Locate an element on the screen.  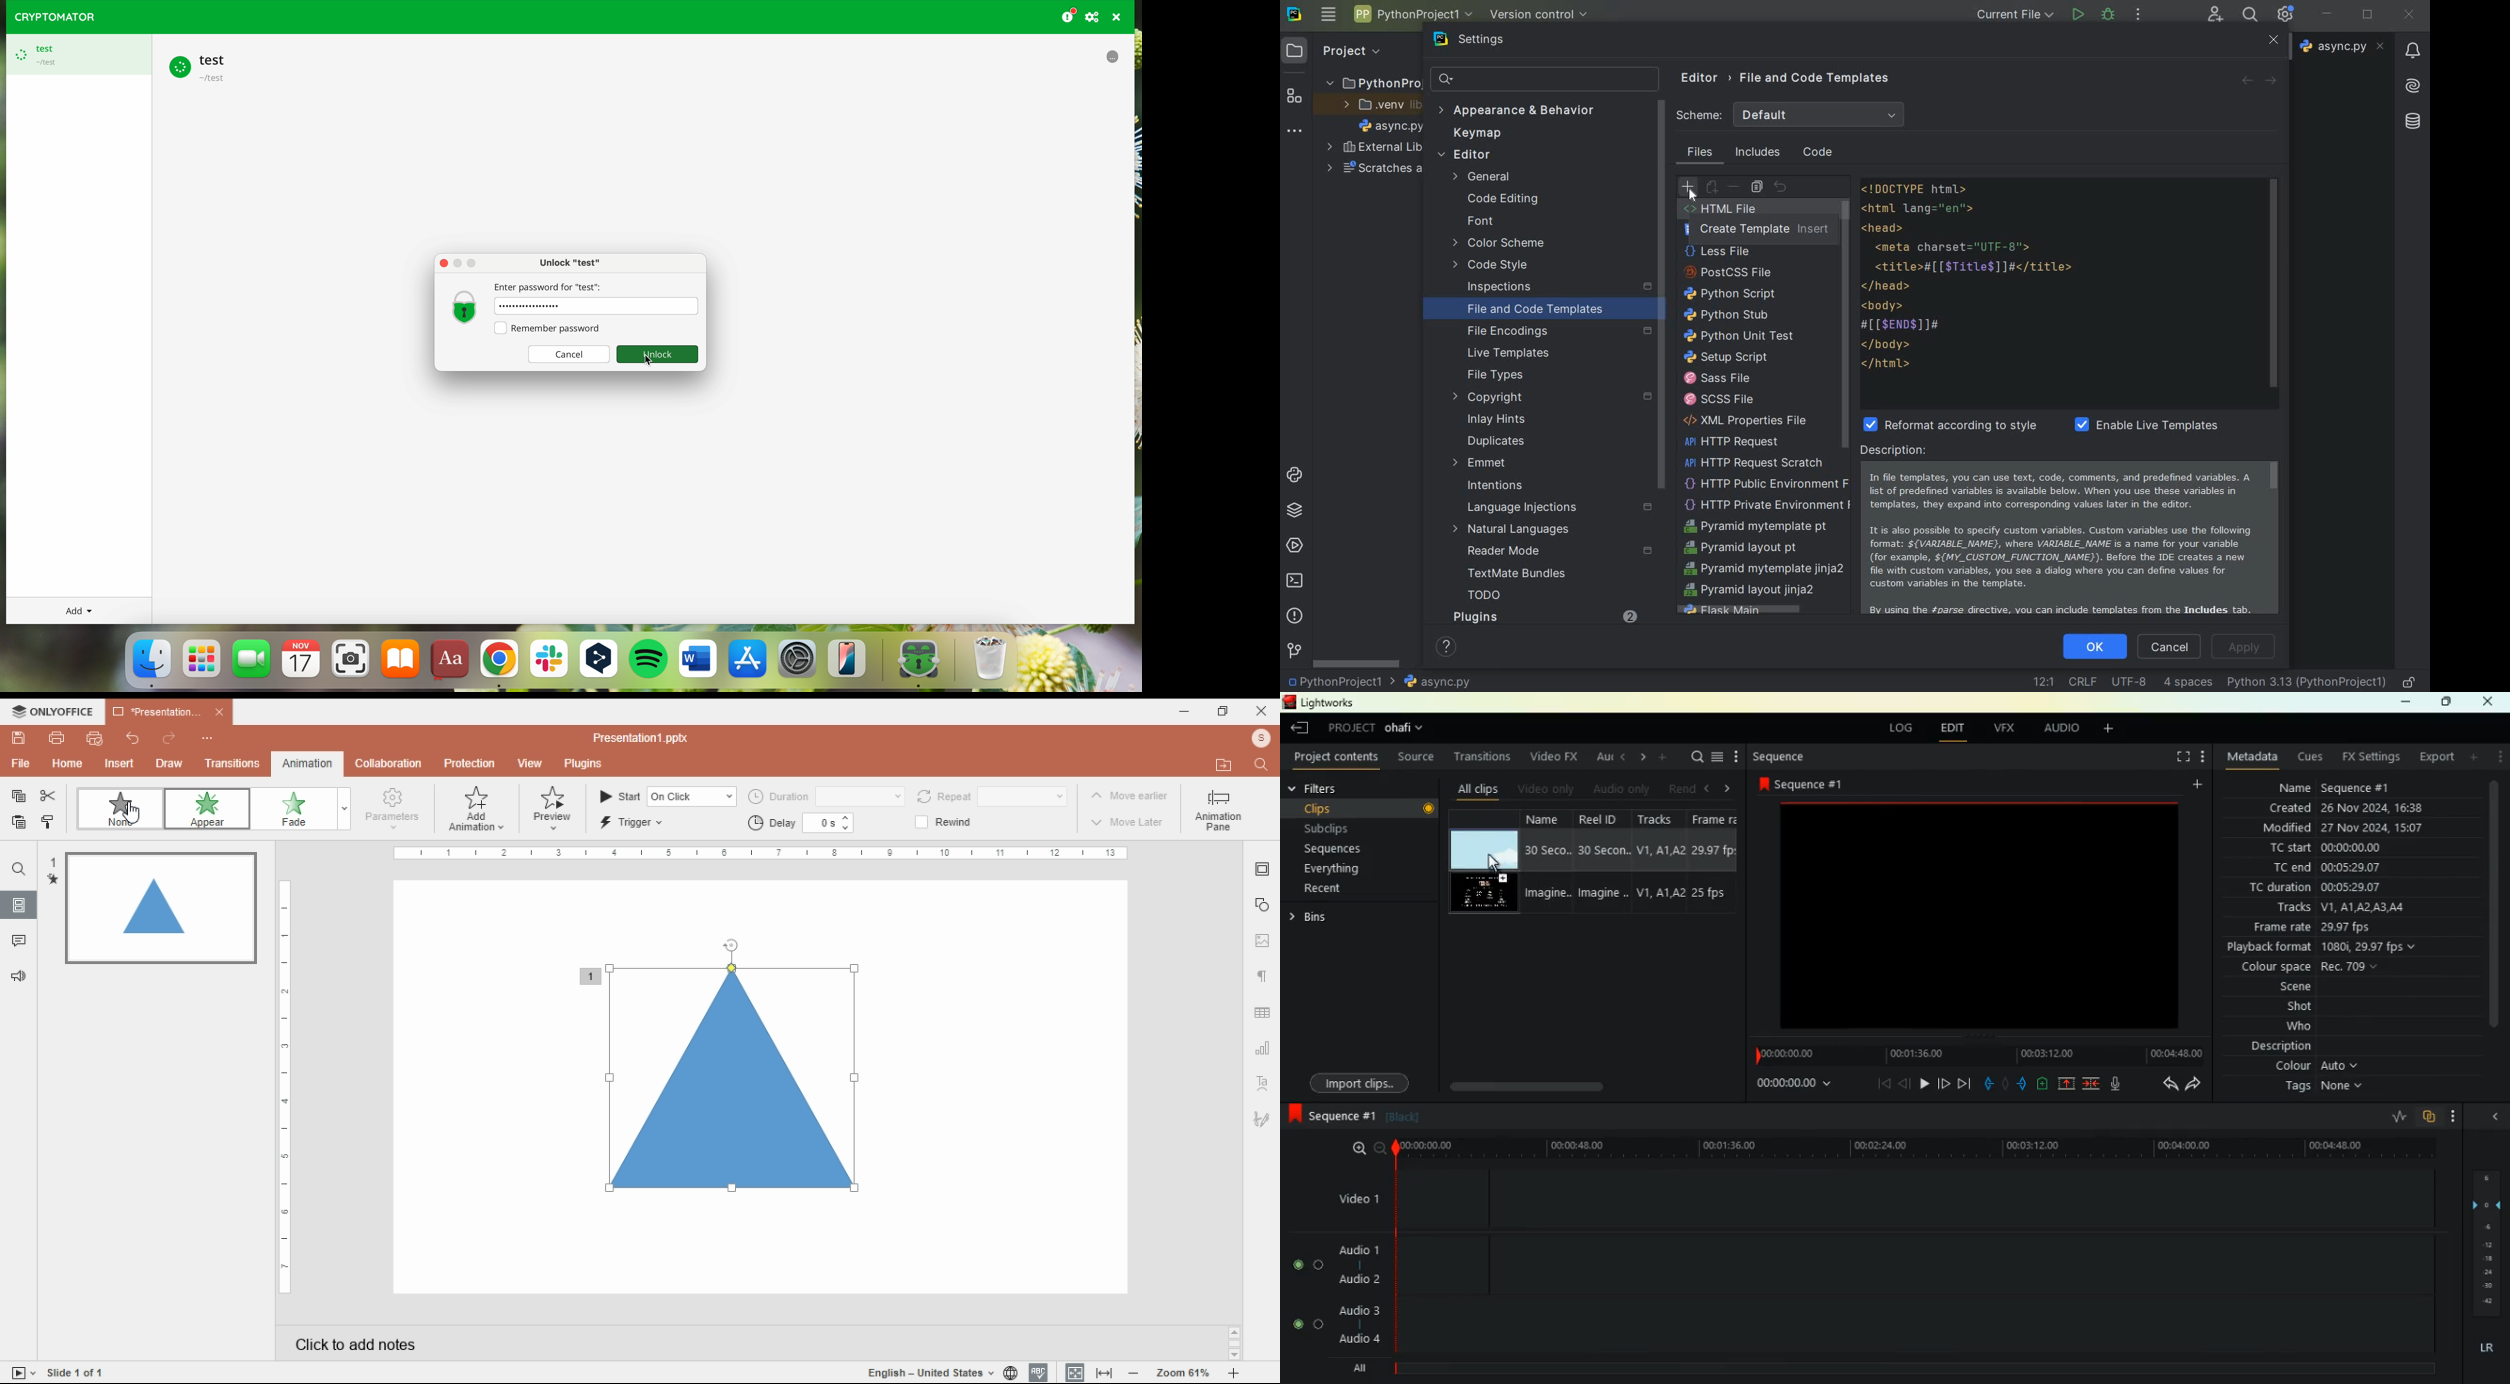
sequence is located at coordinates (1802, 783).